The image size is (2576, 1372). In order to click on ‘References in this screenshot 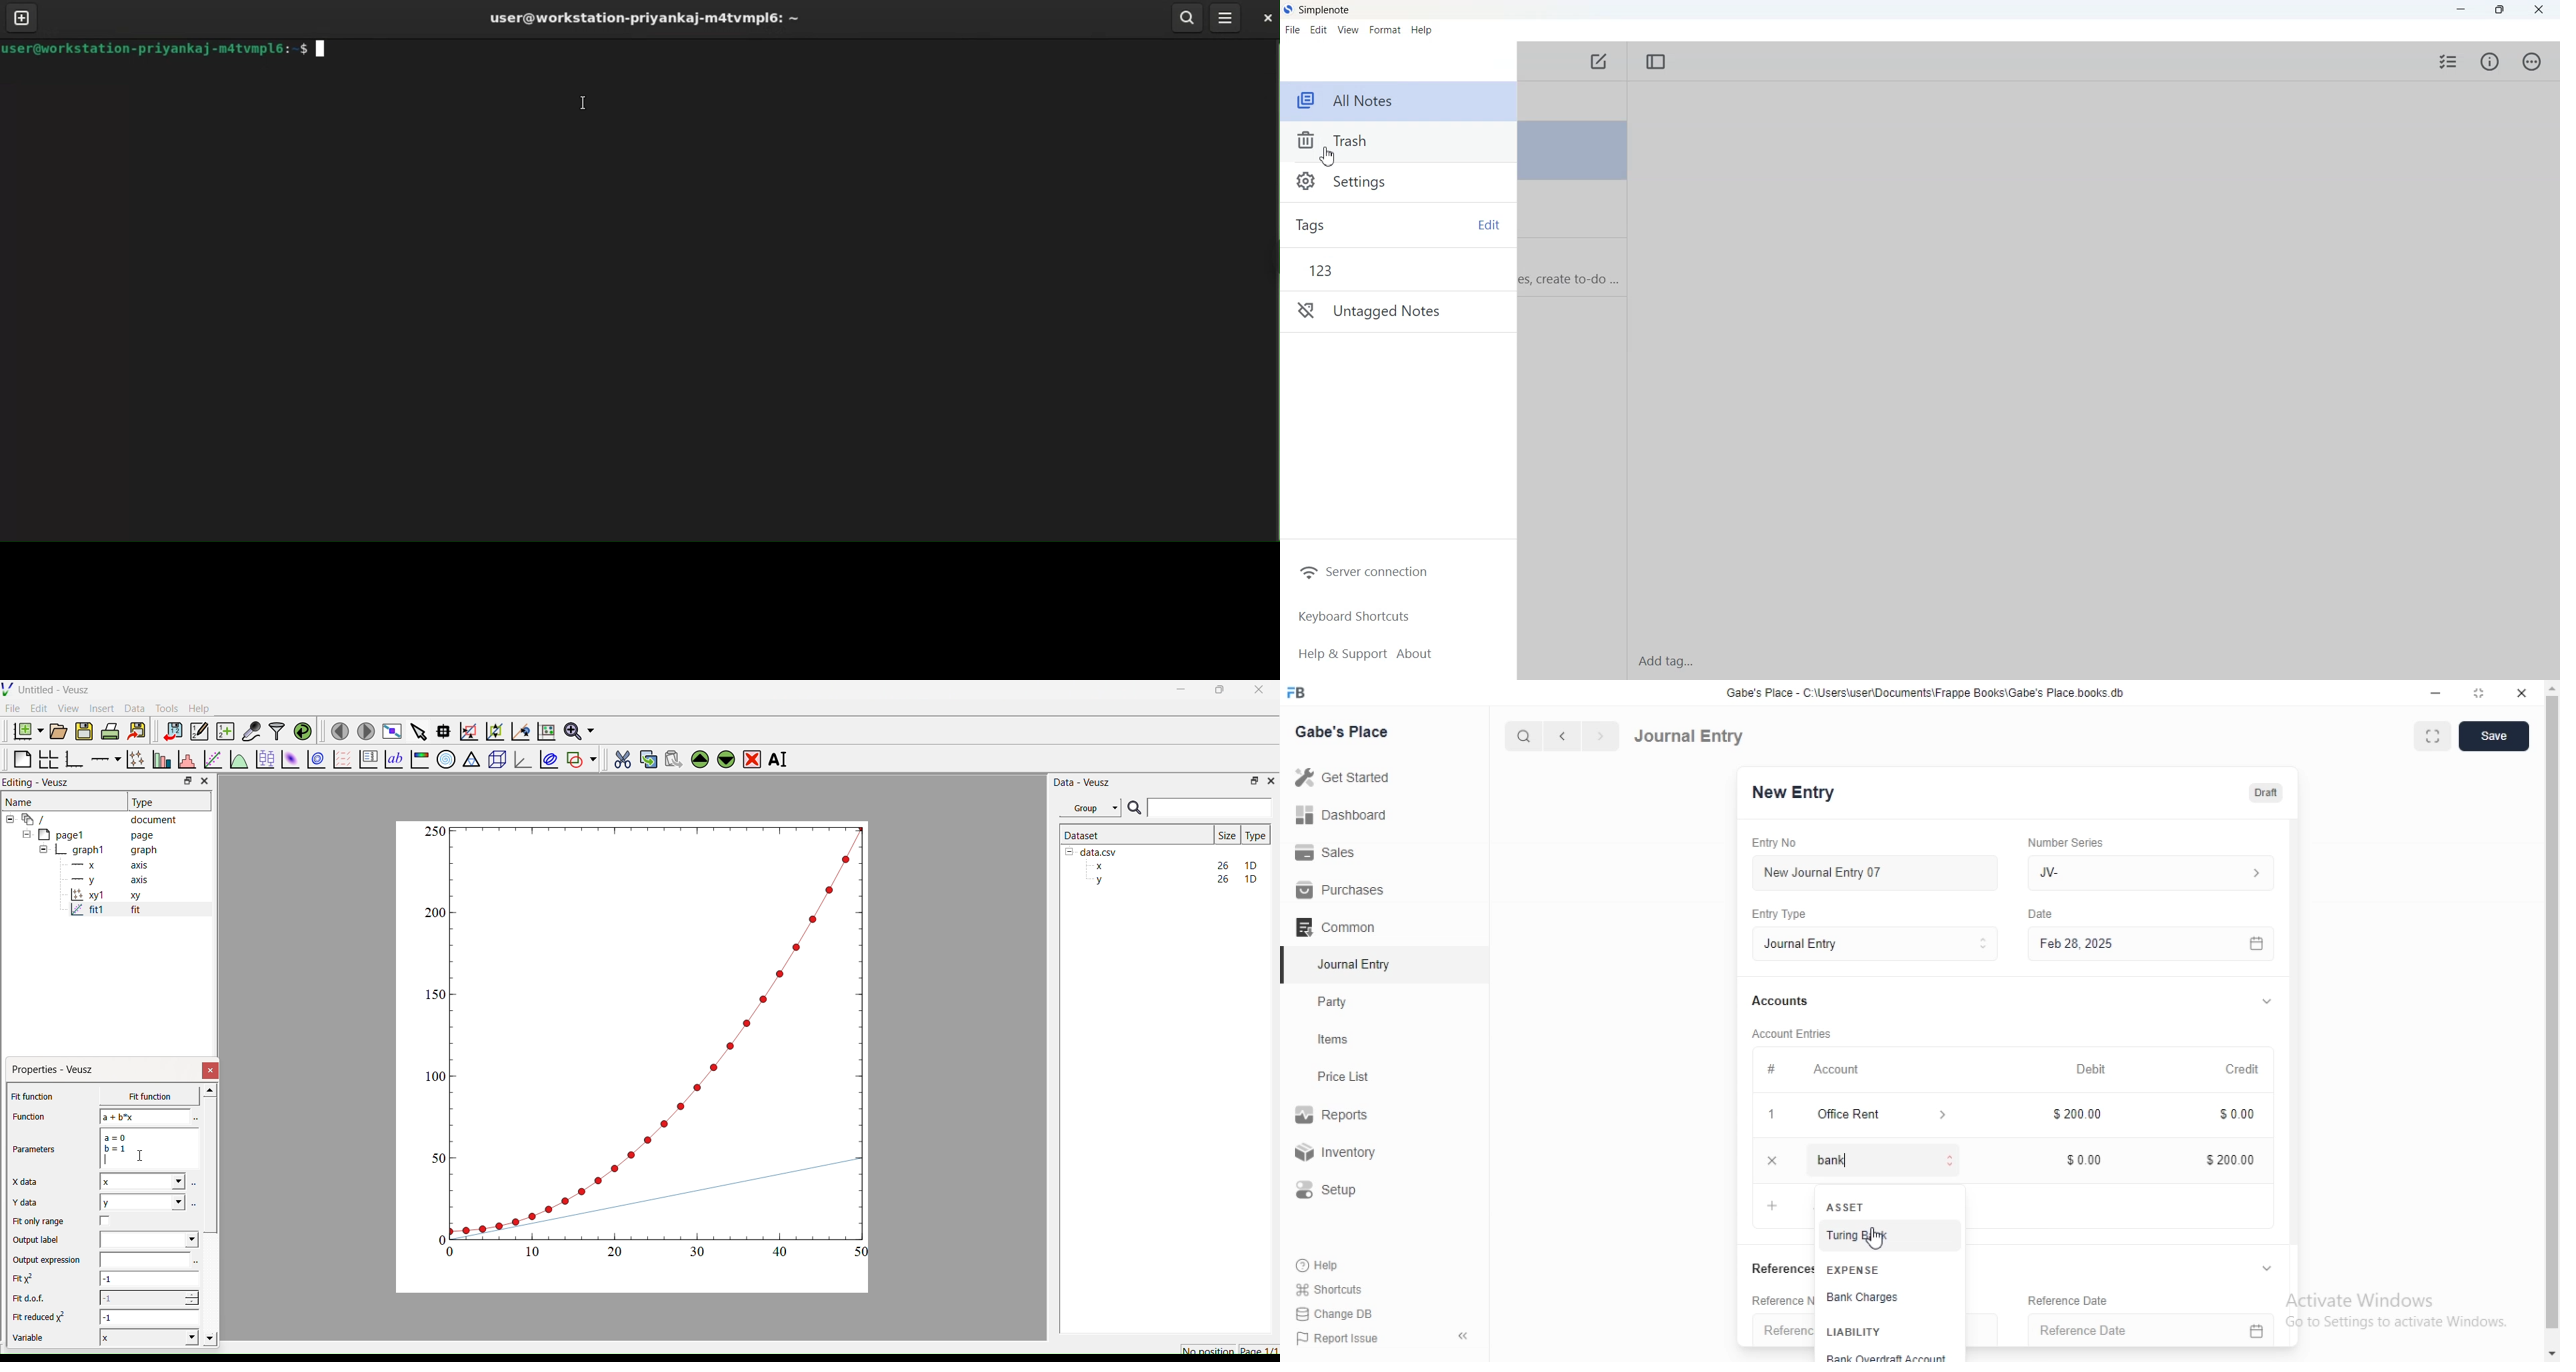, I will do `click(1785, 1267)`.